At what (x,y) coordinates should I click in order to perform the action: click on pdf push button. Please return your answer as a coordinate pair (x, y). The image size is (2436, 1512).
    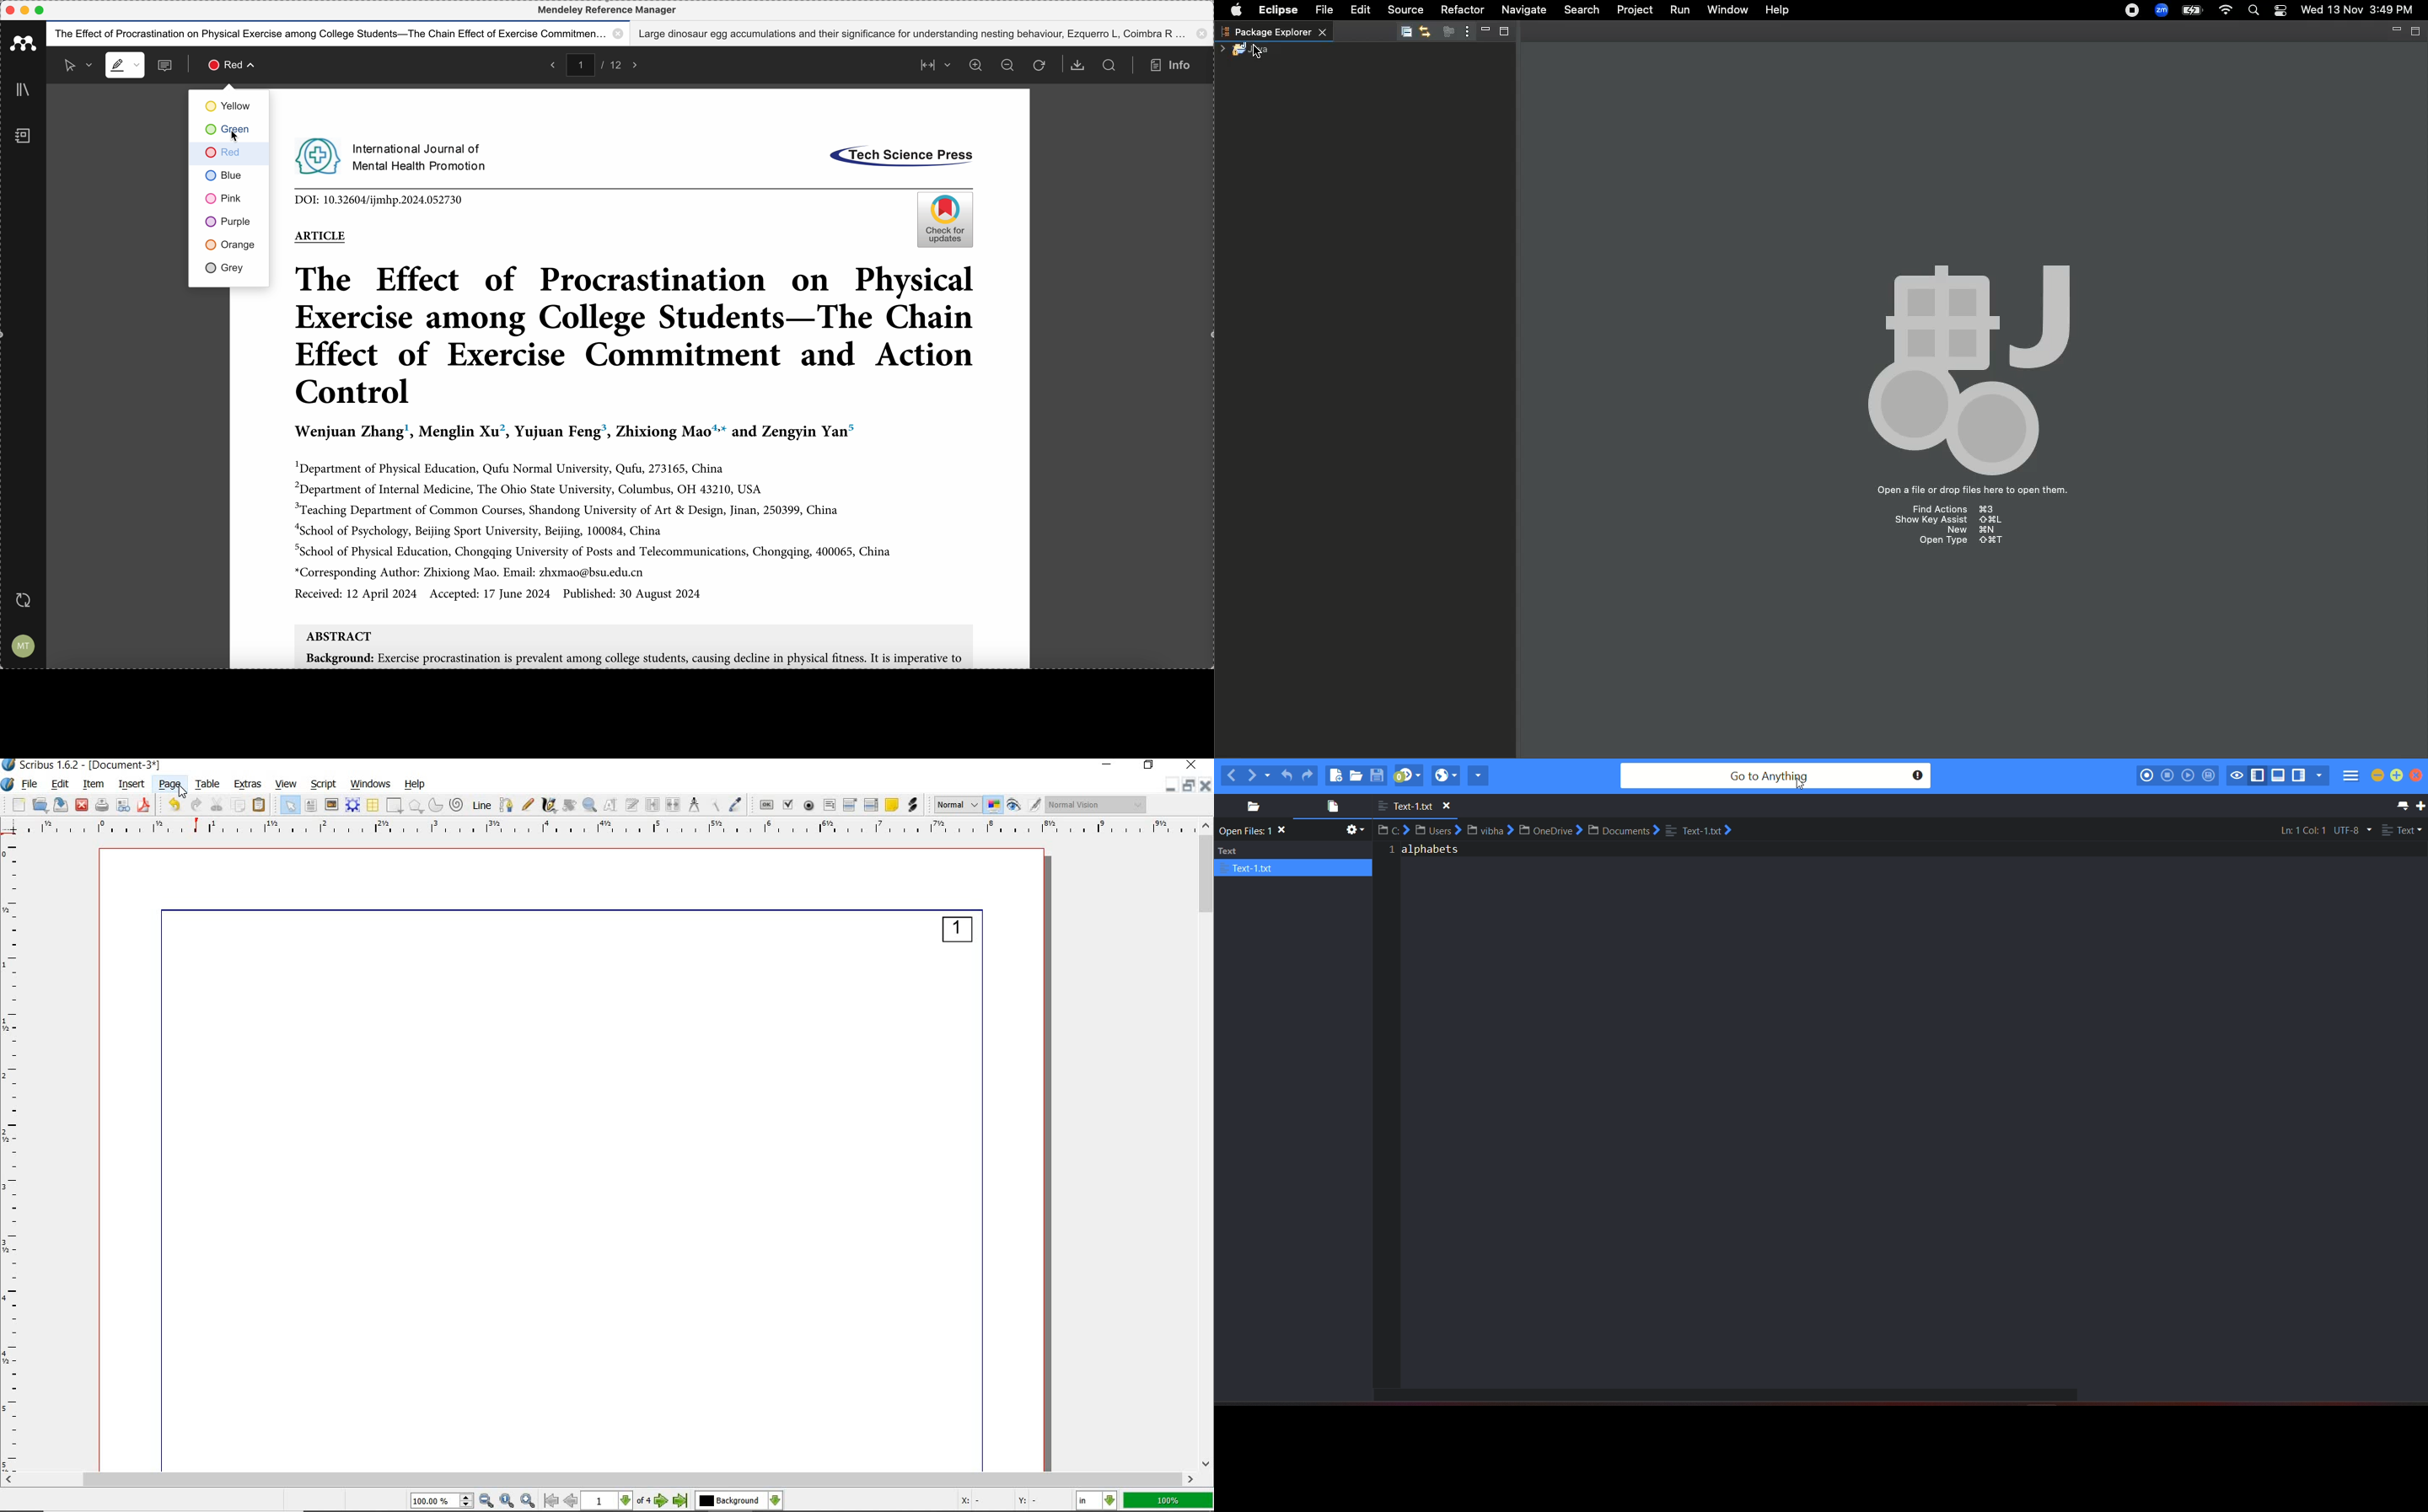
    Looking at the image, I should click on (766, 804).